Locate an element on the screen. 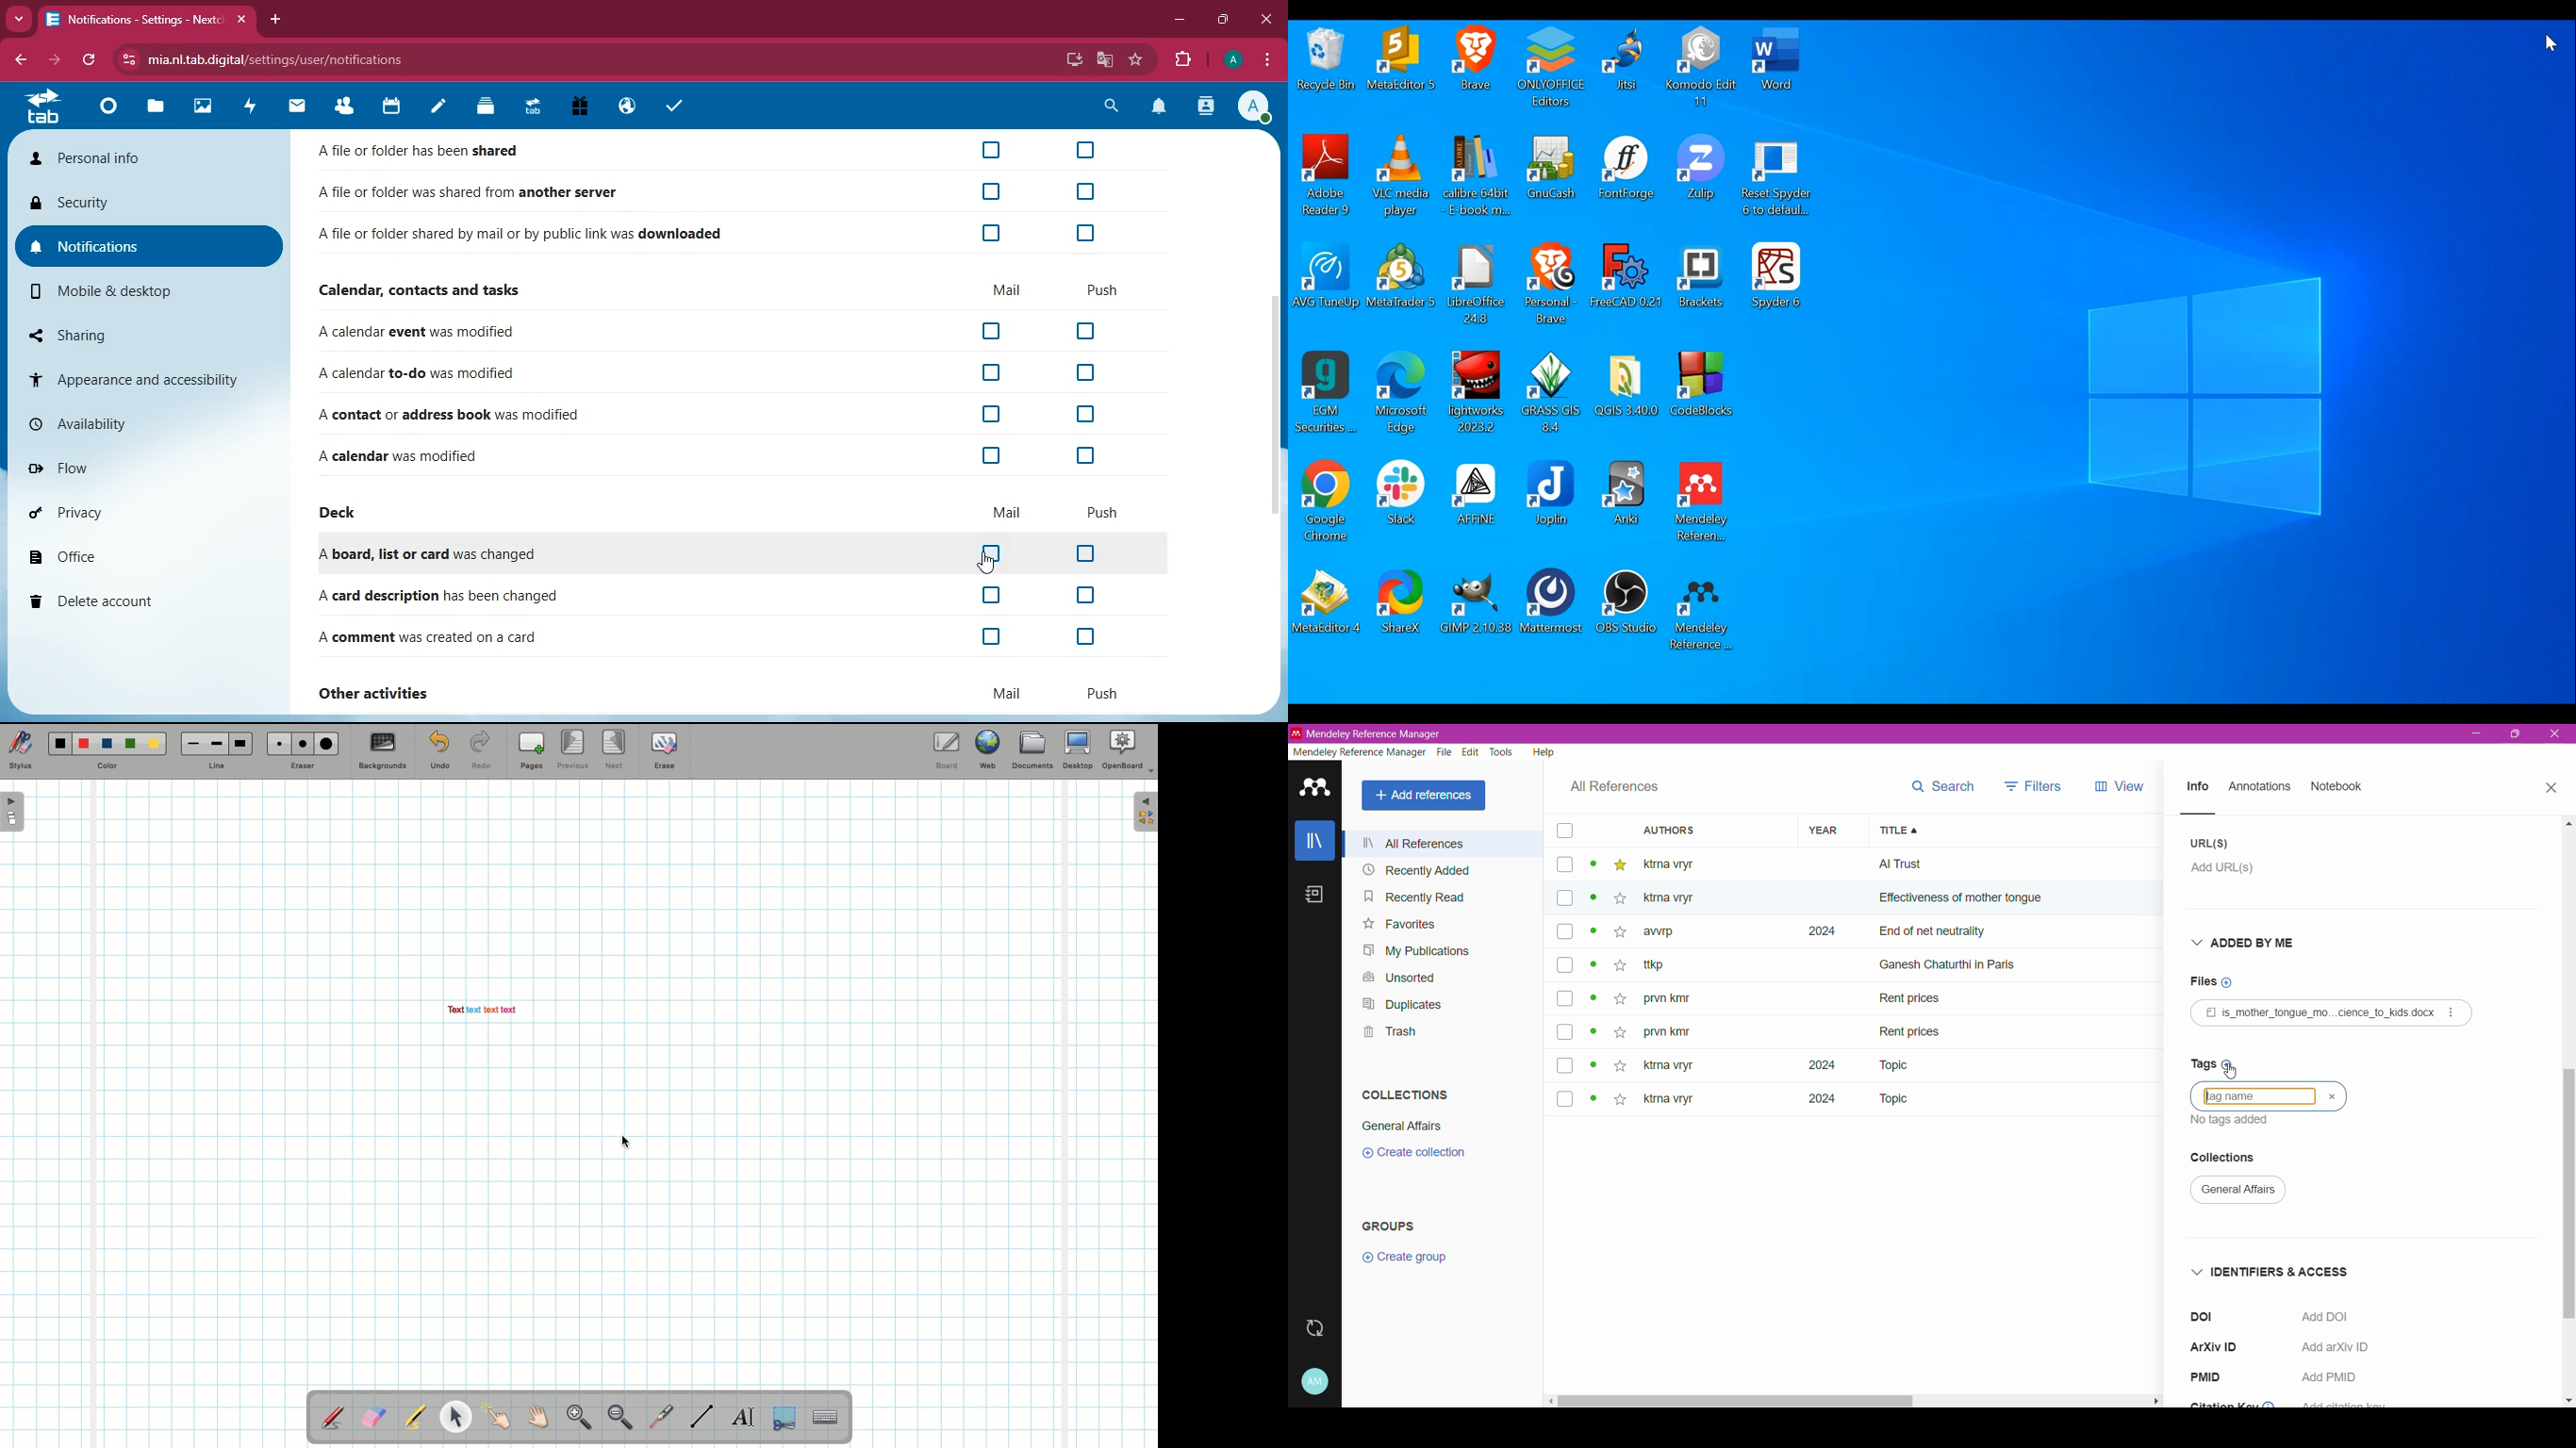  Year is located at coordinates (1827, 830).